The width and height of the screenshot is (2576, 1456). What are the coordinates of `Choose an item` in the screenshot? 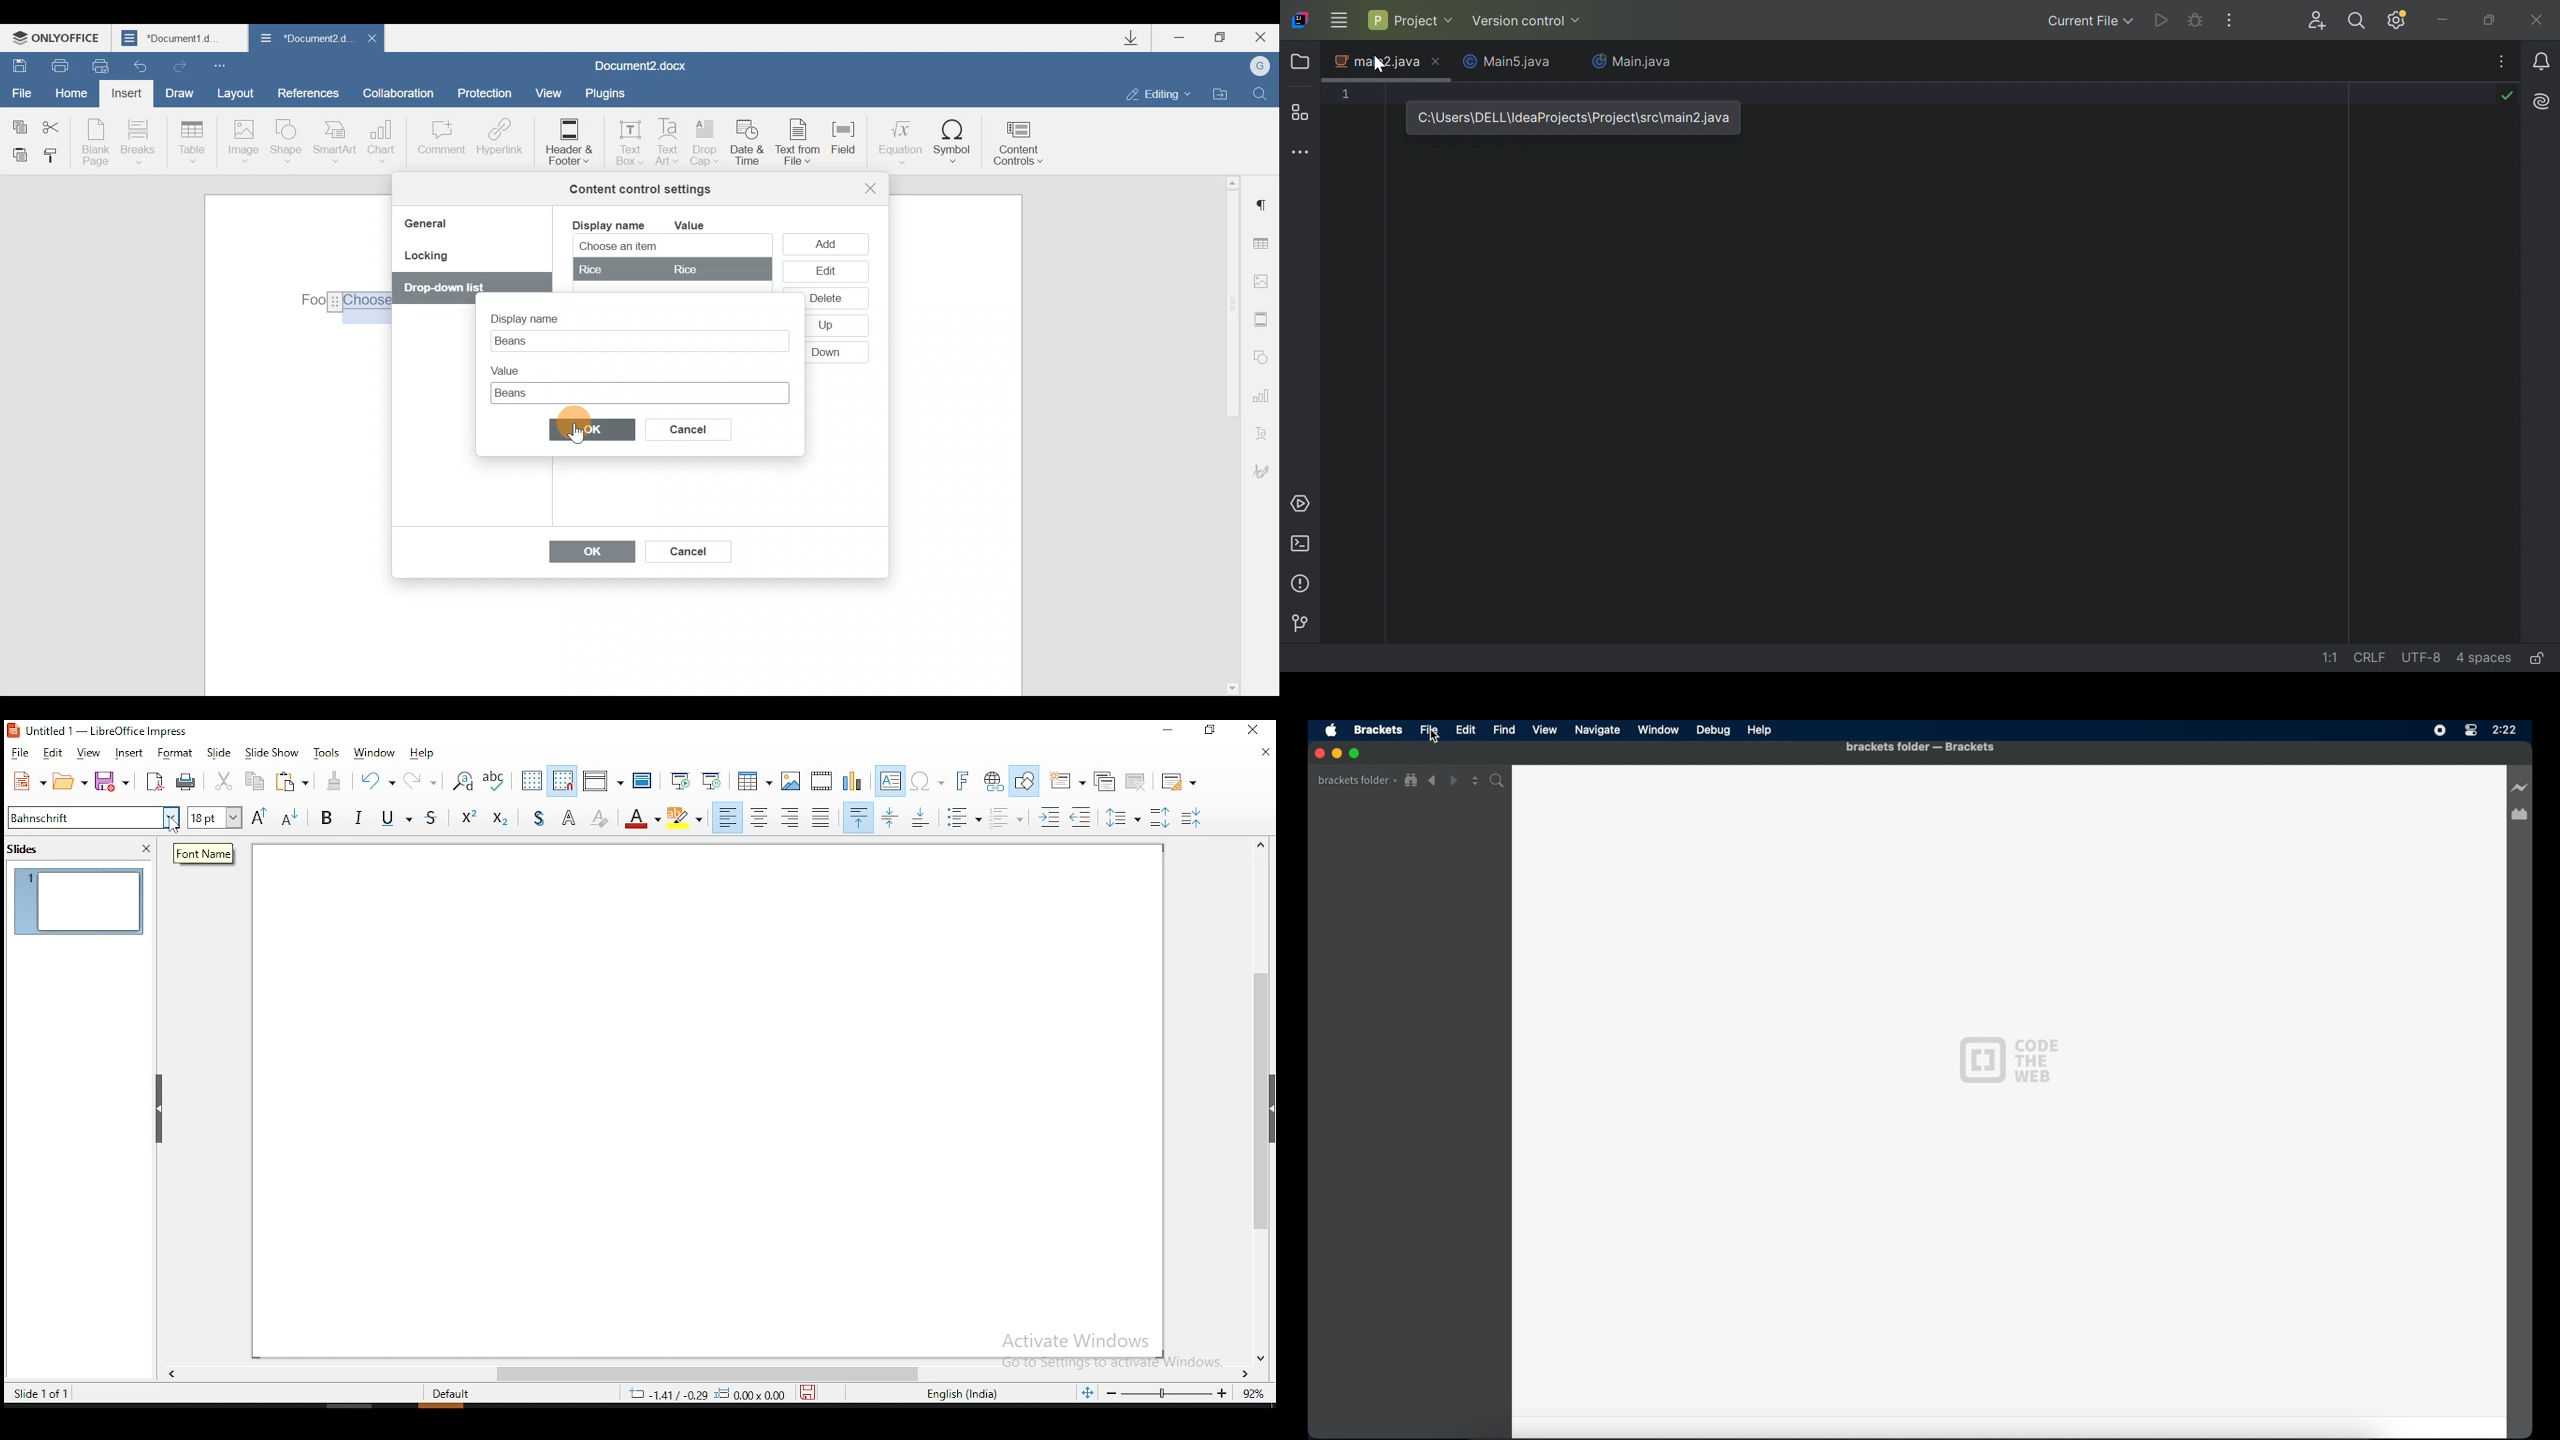 It's located at (651, 247).